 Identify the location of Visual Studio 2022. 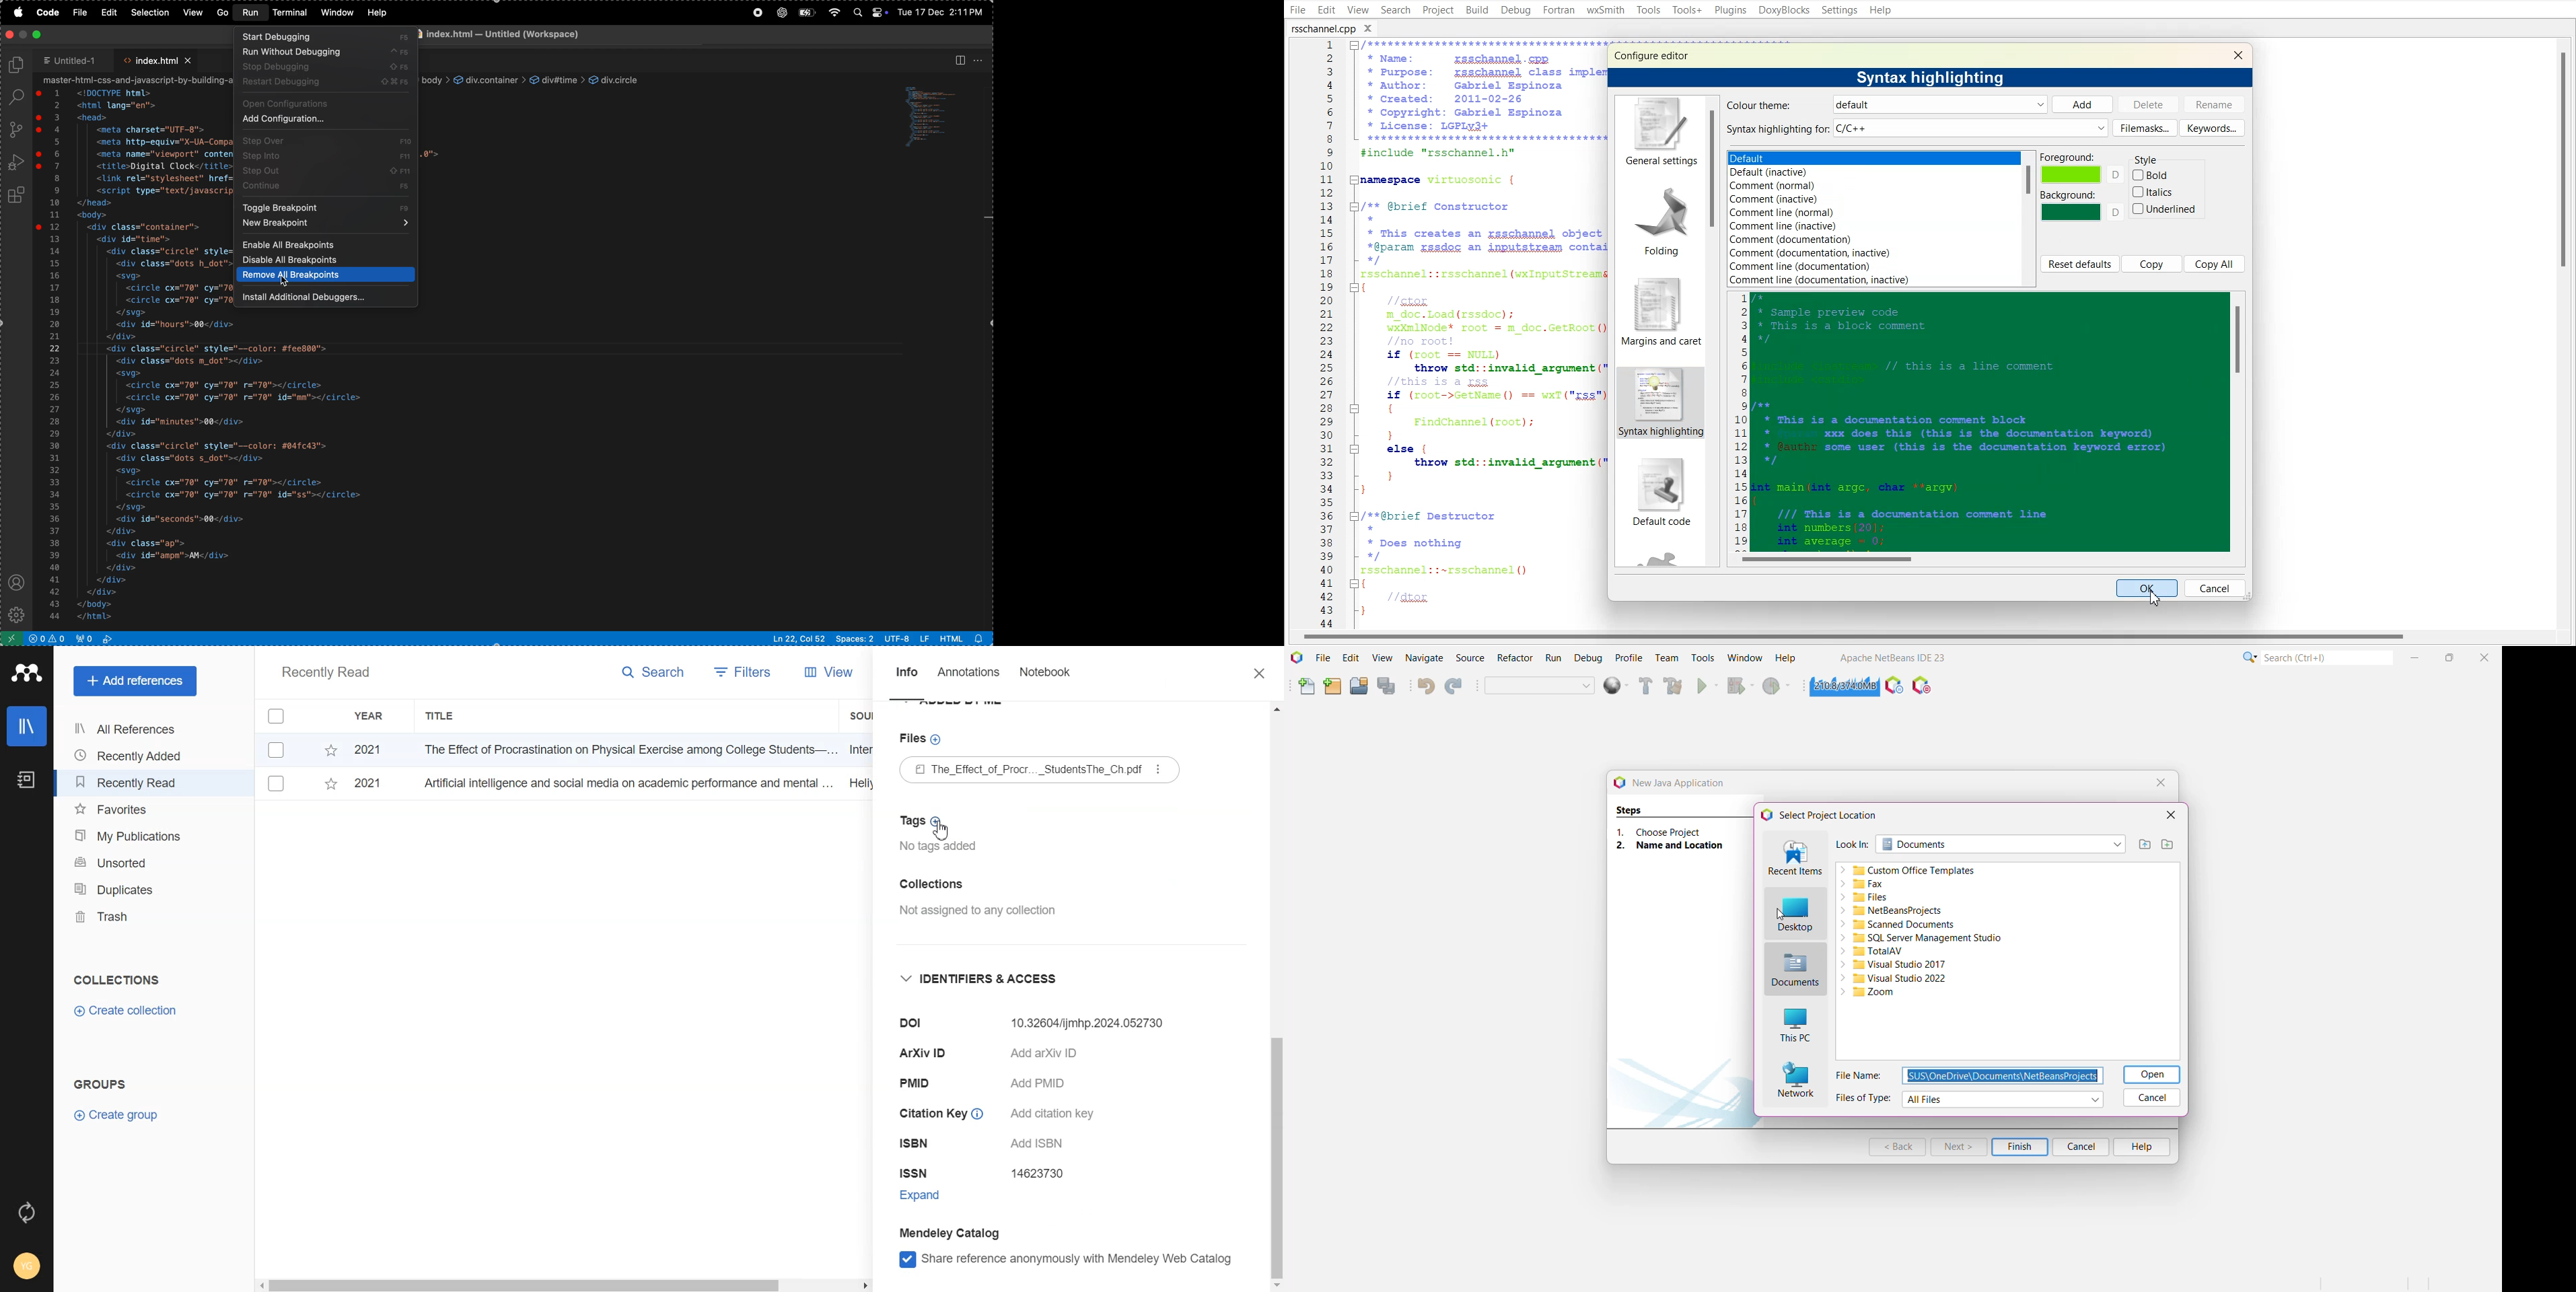
(2005, 978).